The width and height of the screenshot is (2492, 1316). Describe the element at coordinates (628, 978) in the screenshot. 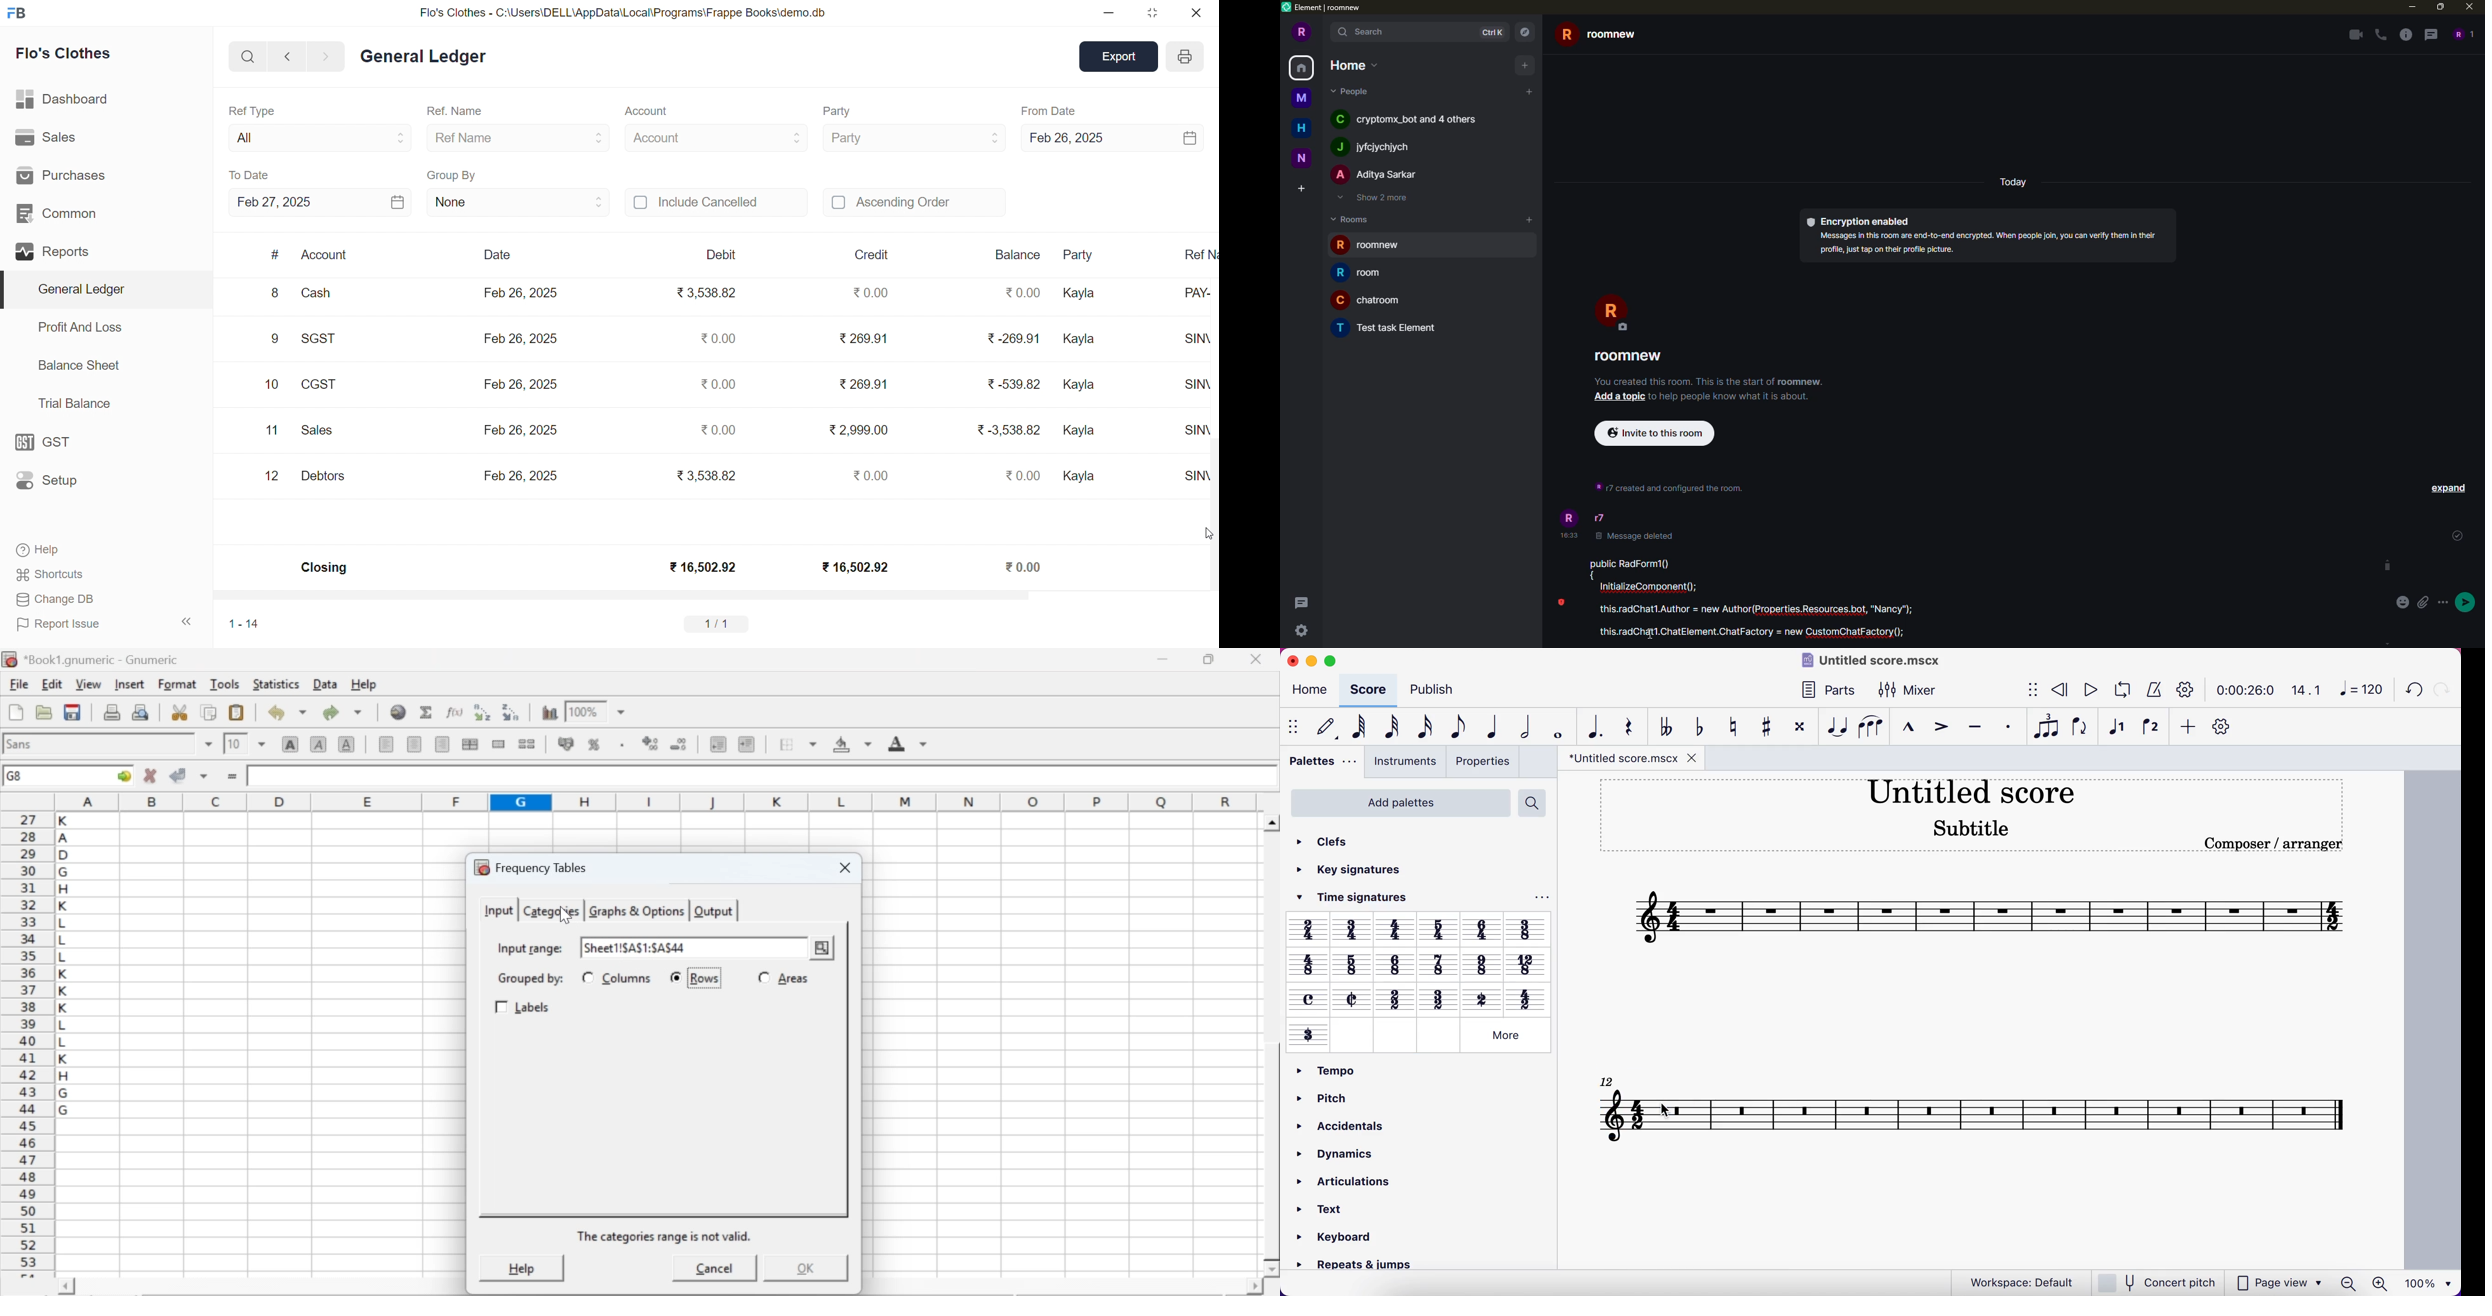

I see `columns` at that location.